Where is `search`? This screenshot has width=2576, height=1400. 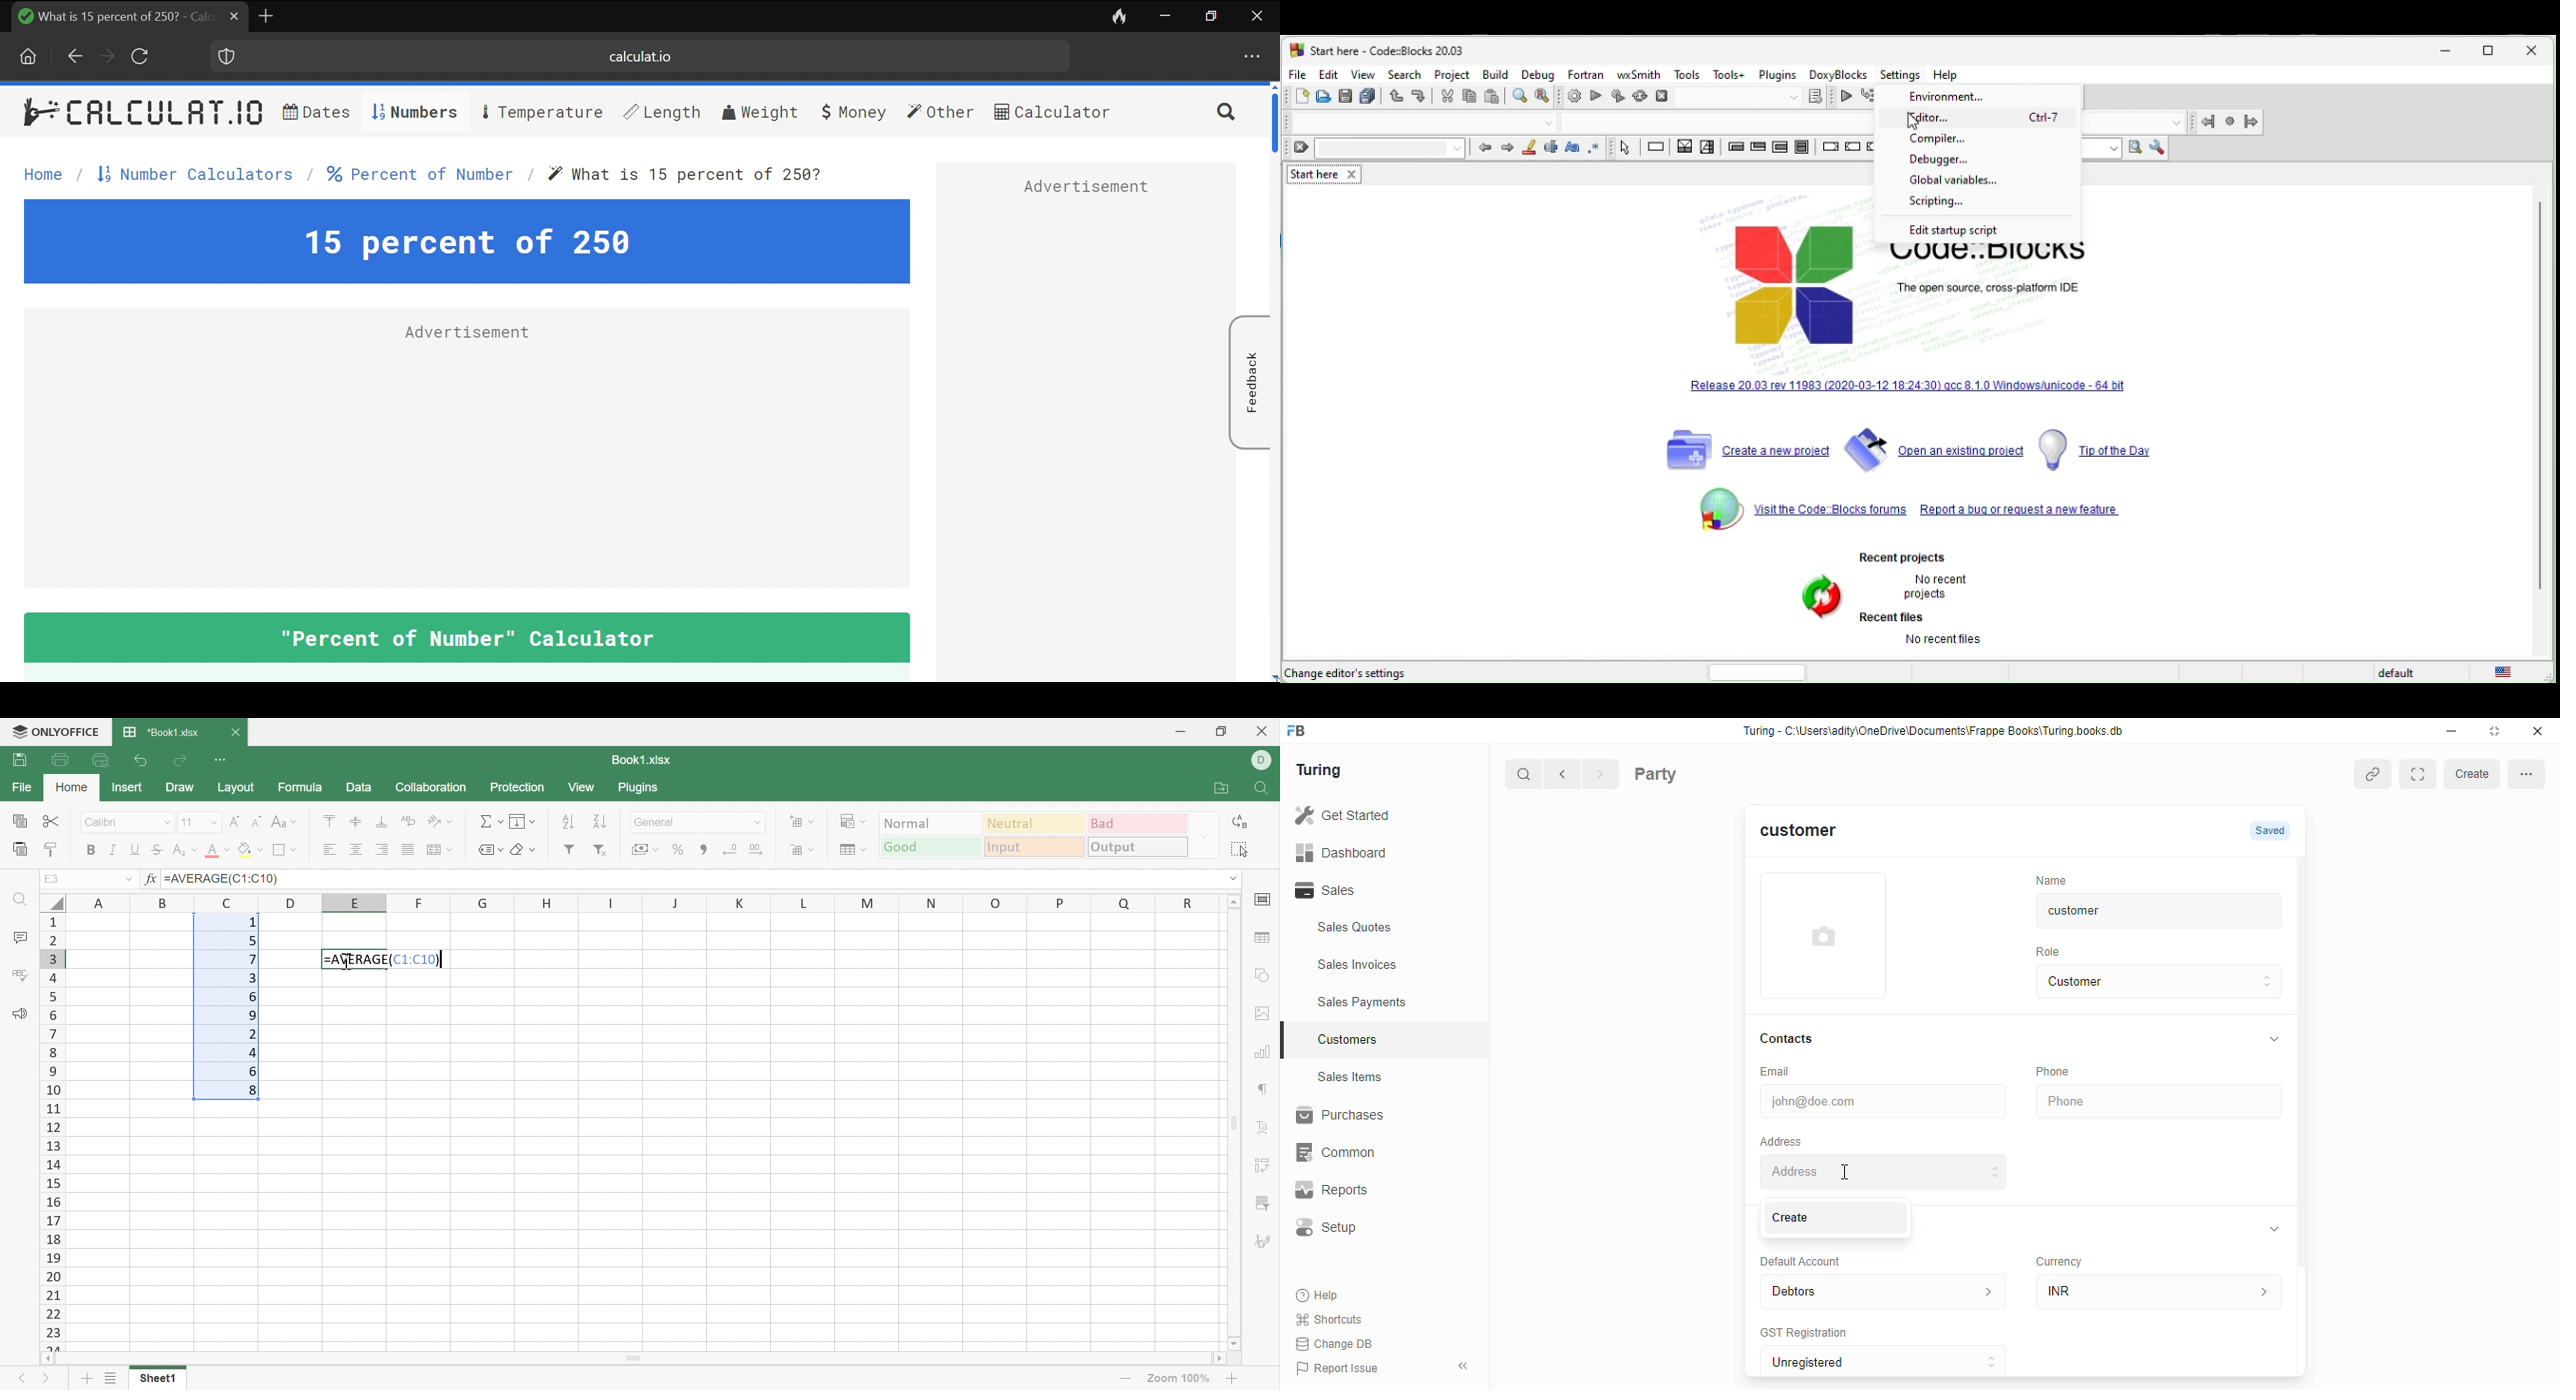
search is located at coordinates (1404, 74).